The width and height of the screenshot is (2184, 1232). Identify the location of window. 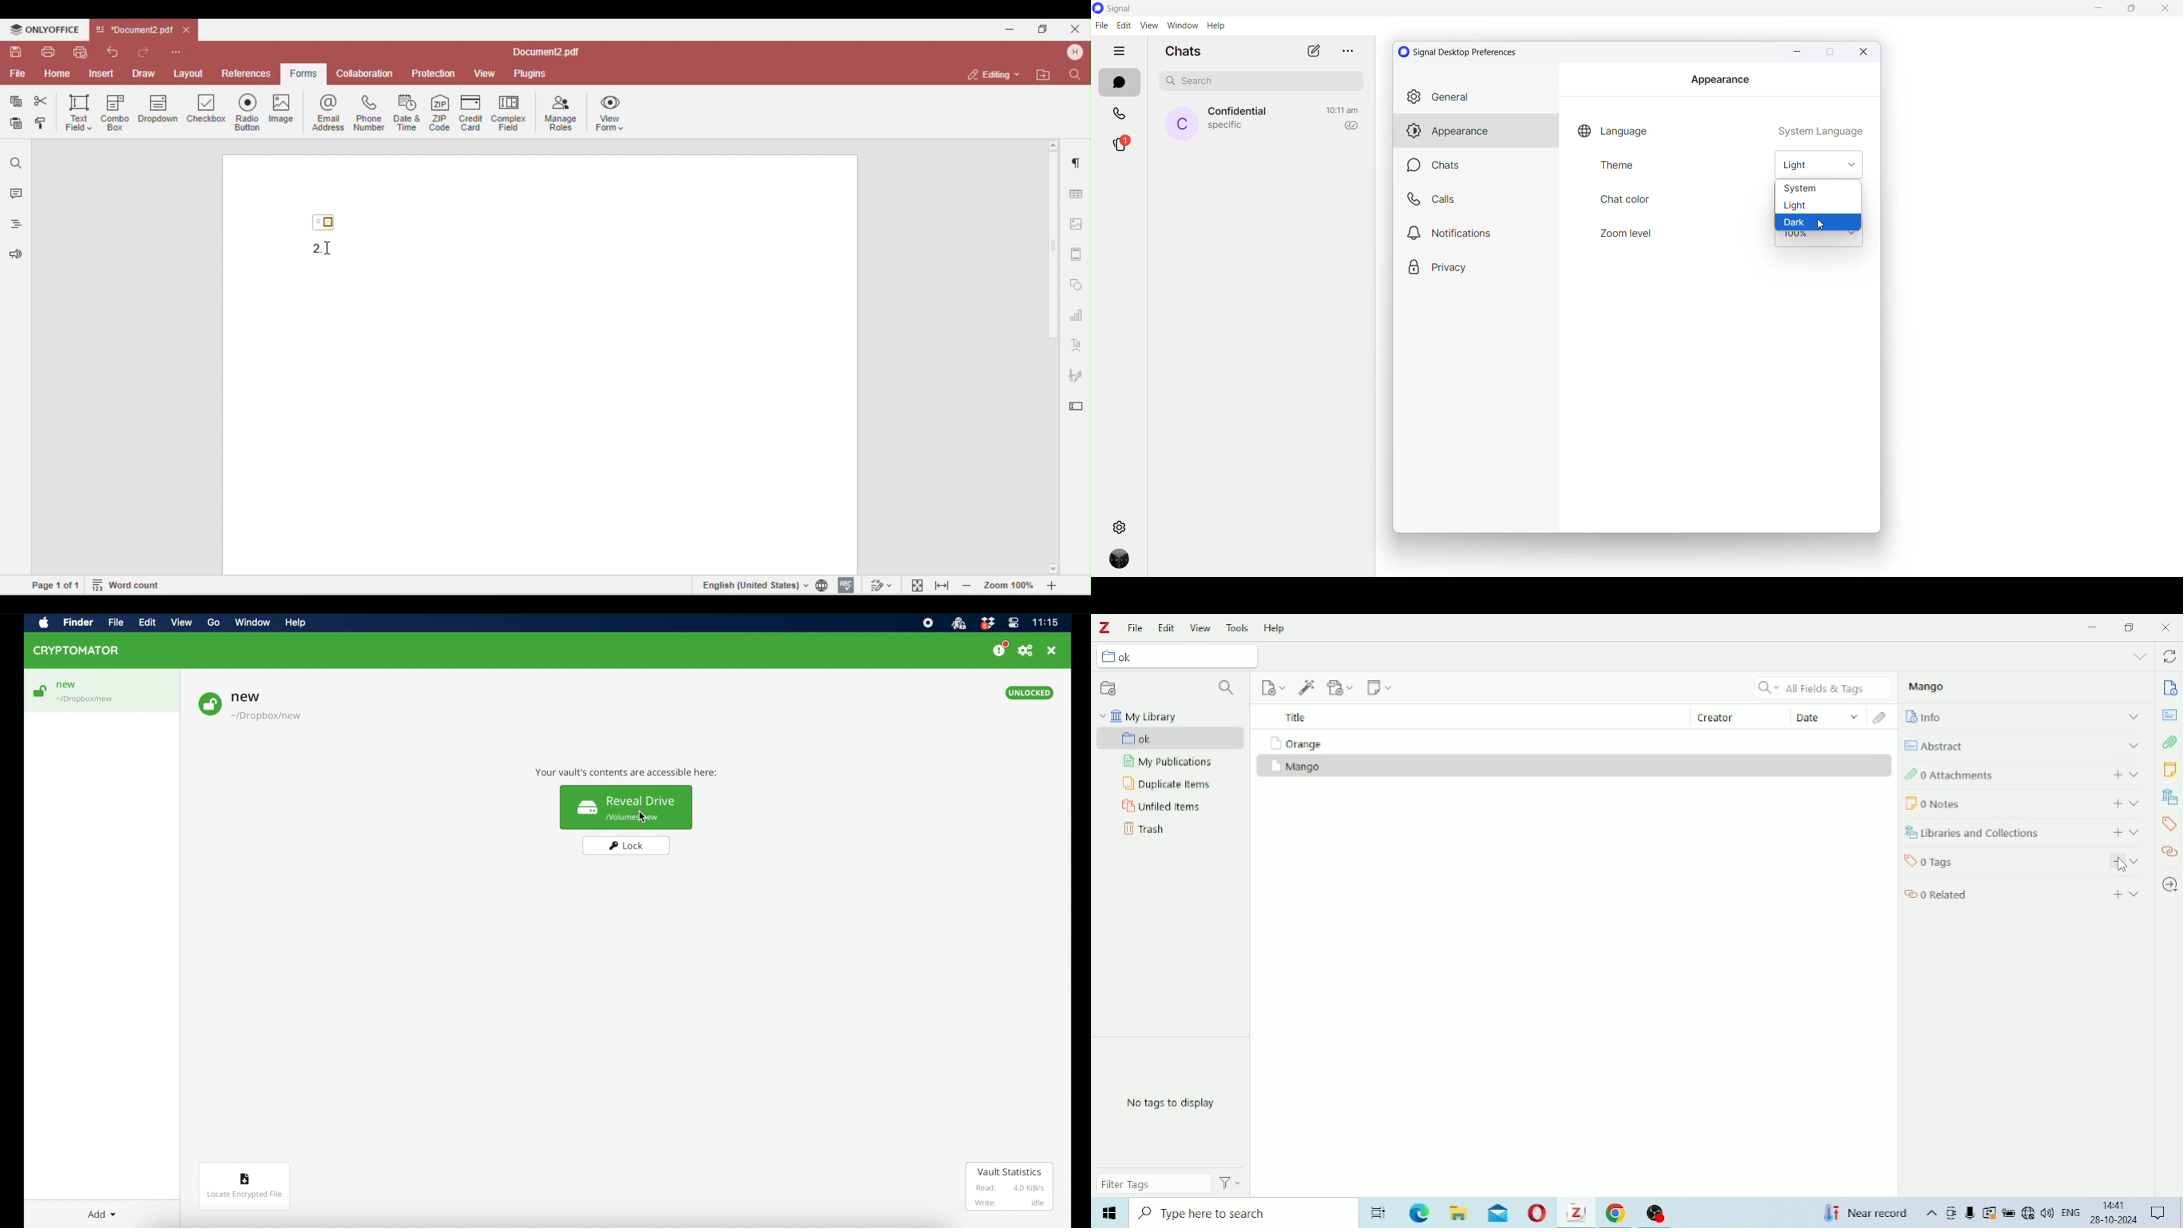
(1182, 26).